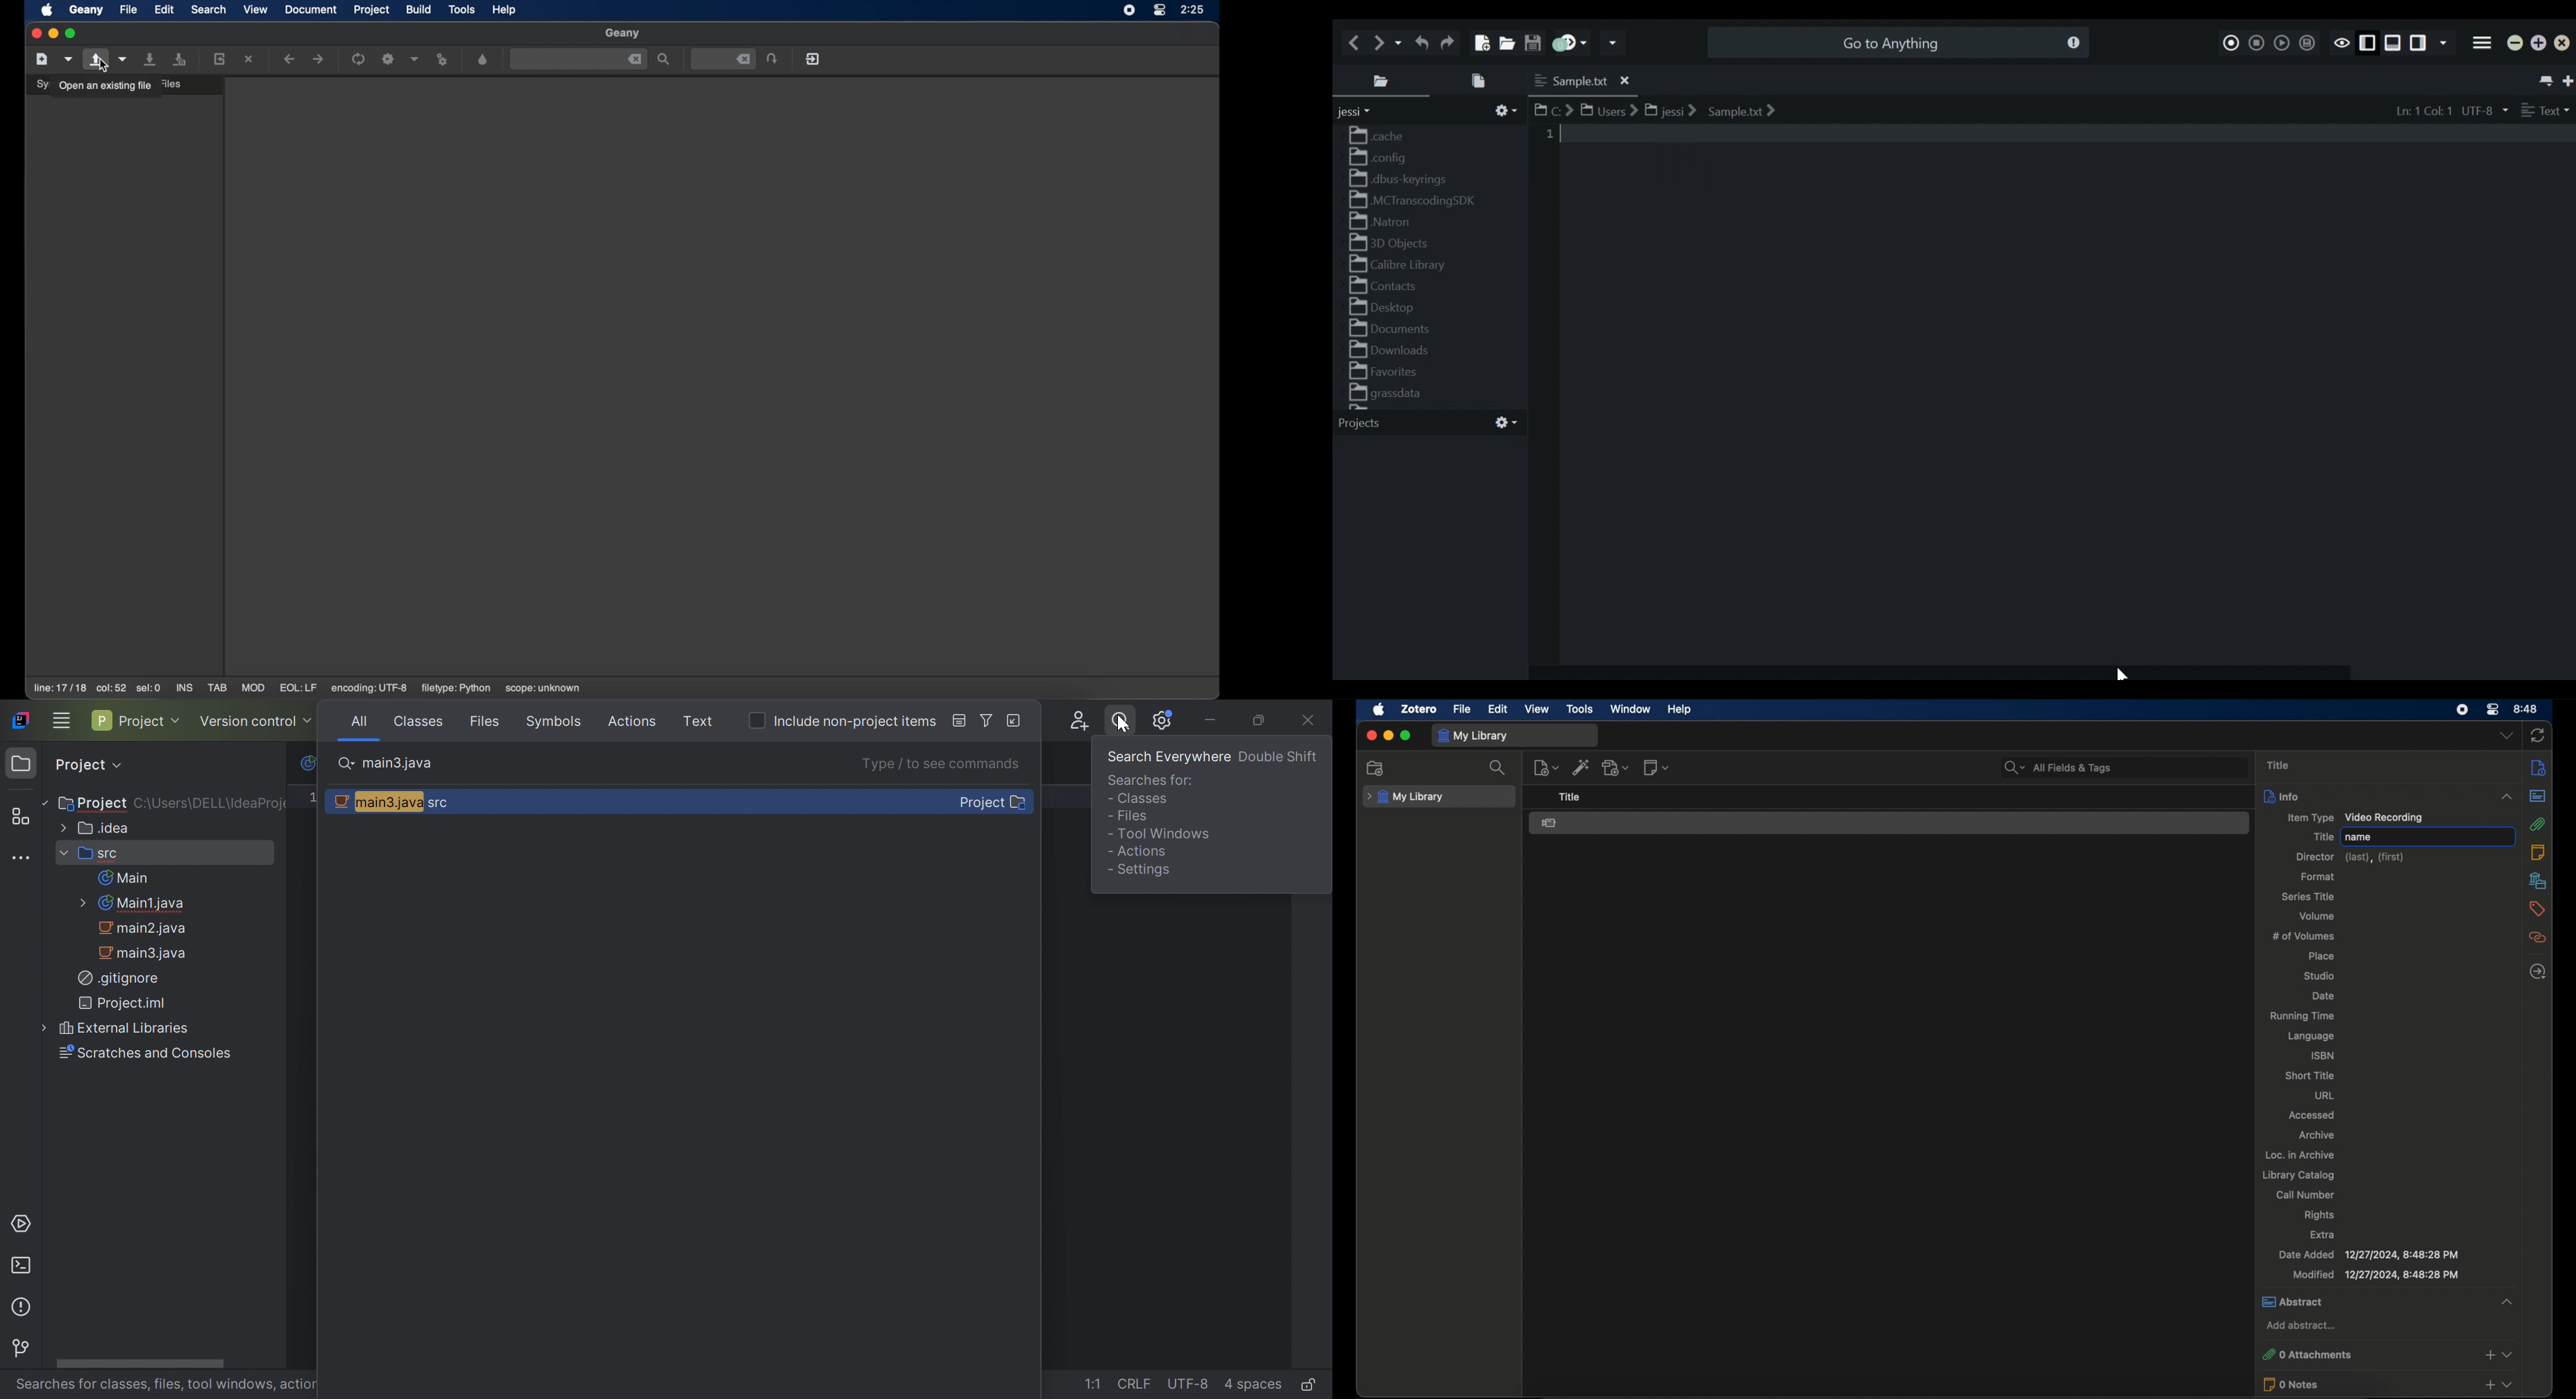 This screenshot has height=1400, width=2576. Describe the element at coordinates (2138, 769) in the screenshot. I see `search bar input` at that location.